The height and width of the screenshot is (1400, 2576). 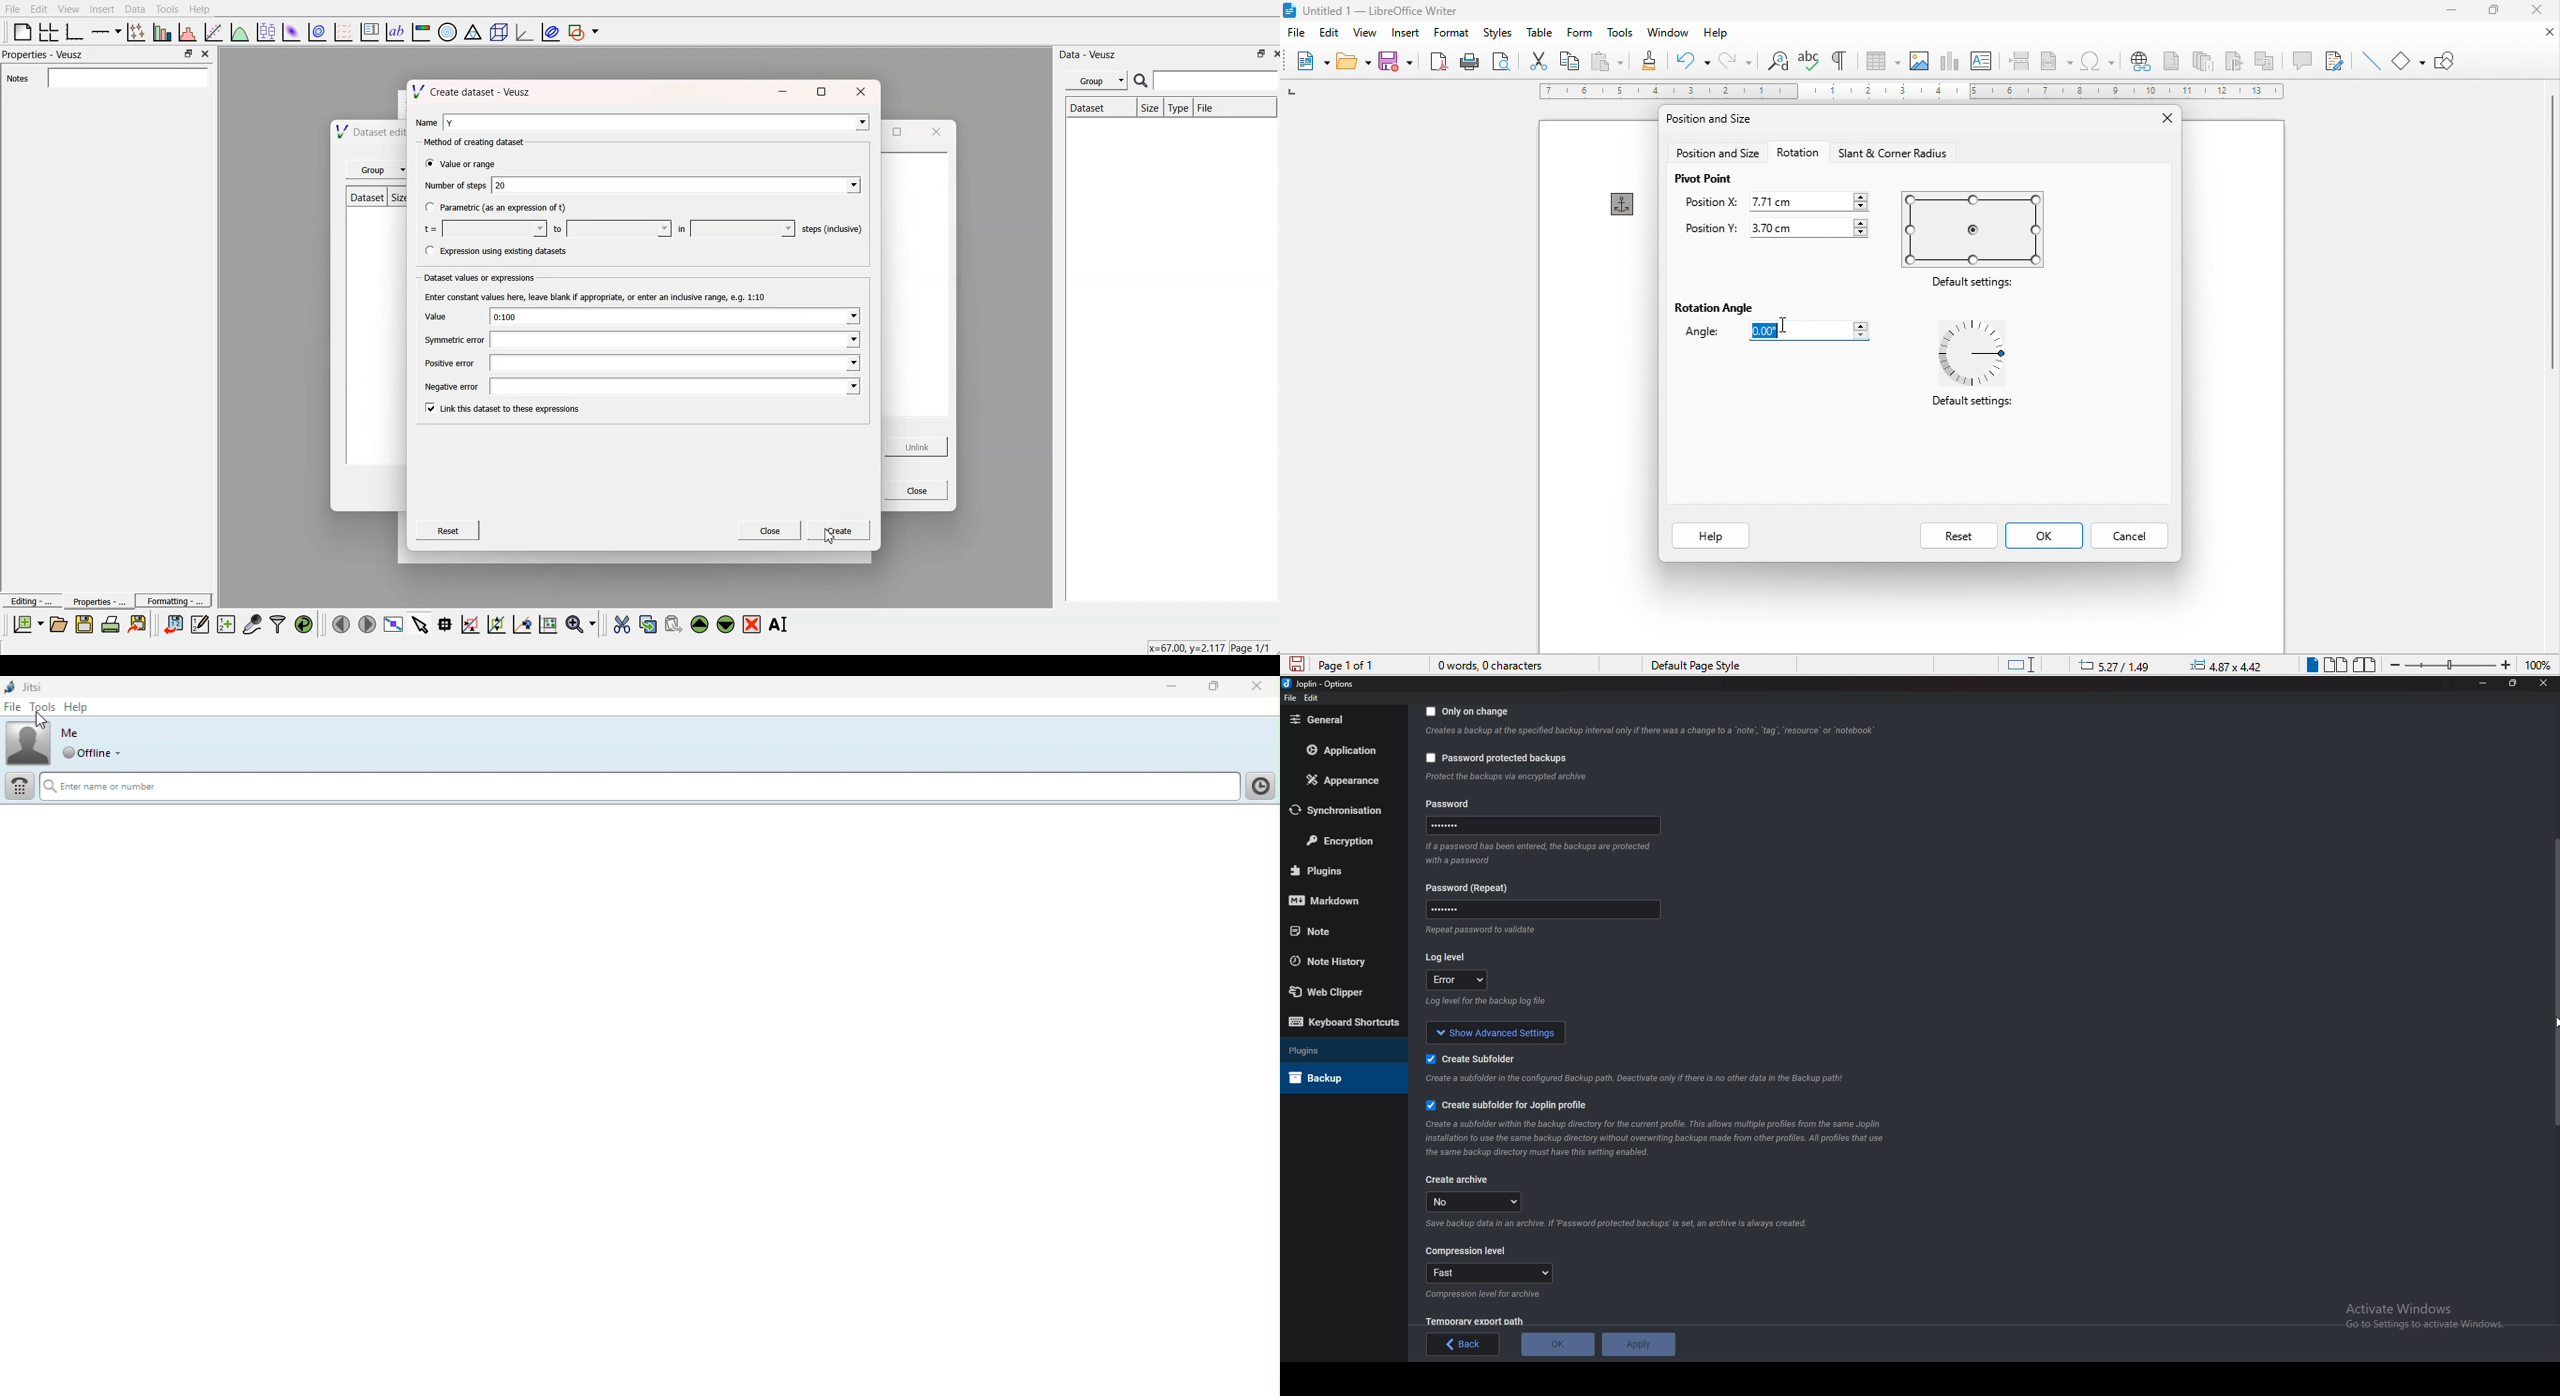 What do you see at coordinates (1883, 61) in the screenshot?
I see `table` at bounding box center [1883, 61].